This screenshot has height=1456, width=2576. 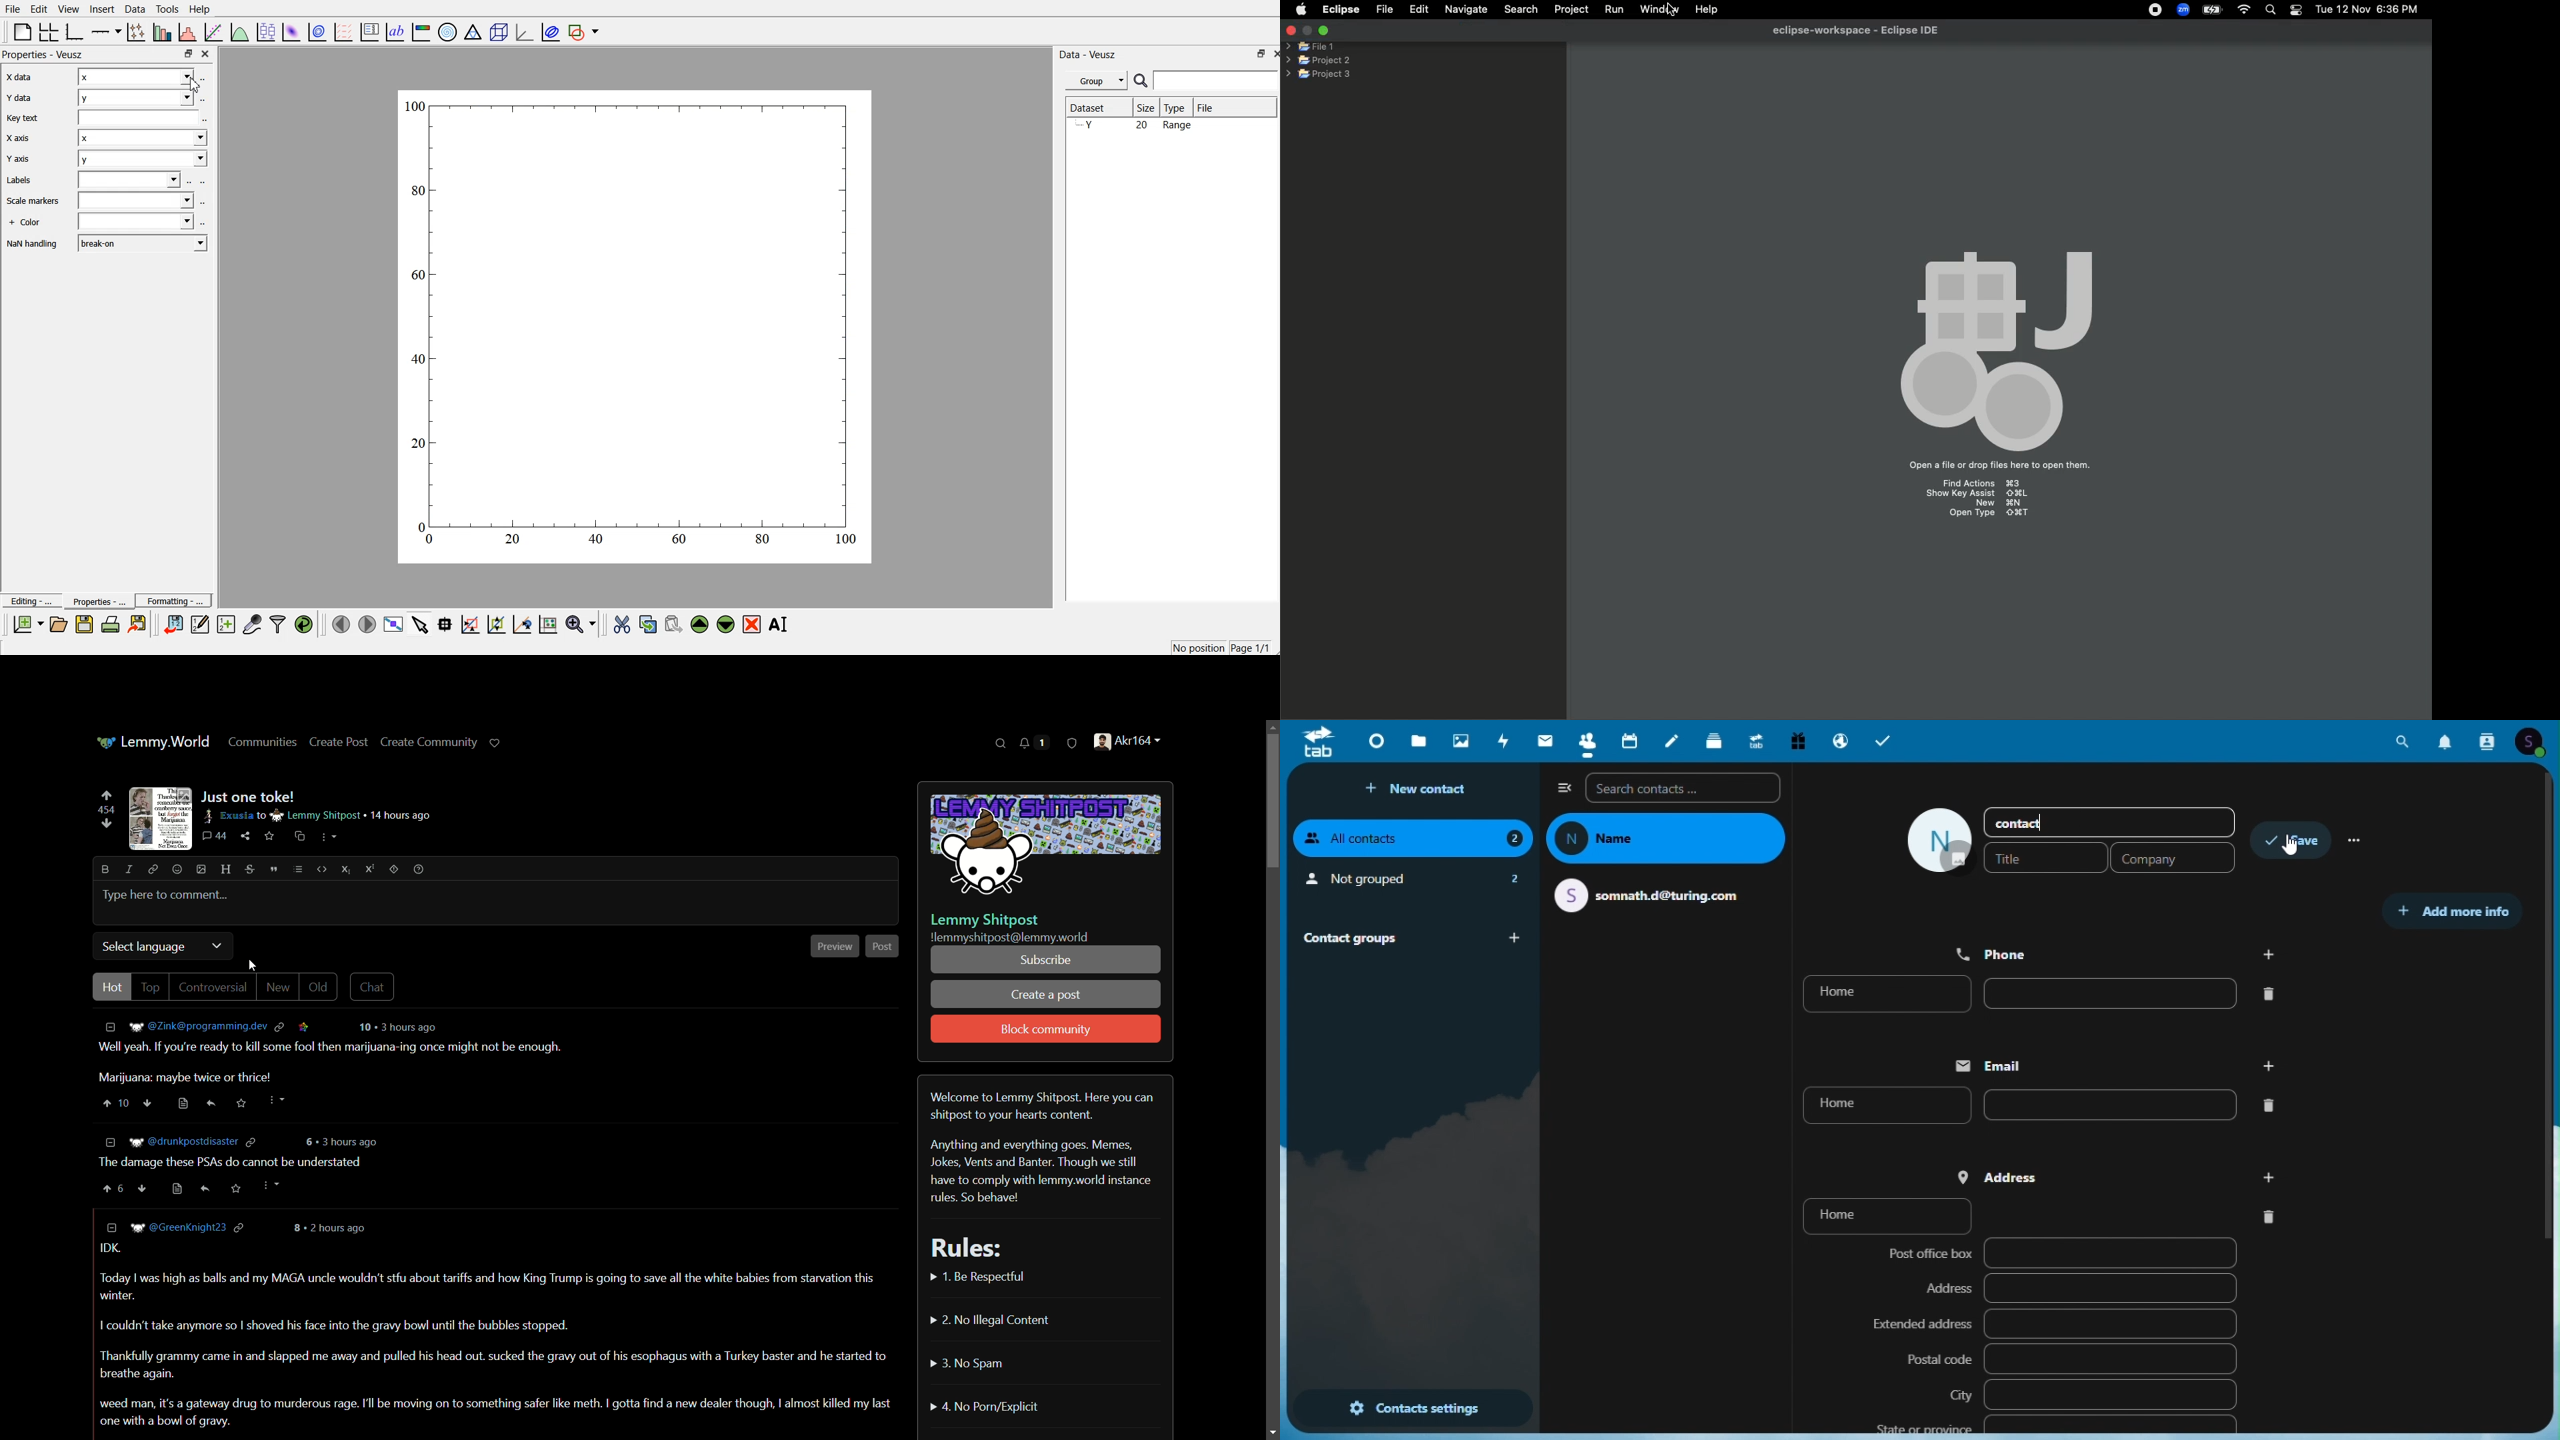 I want to click on Files, so click(x=1418, y=744).